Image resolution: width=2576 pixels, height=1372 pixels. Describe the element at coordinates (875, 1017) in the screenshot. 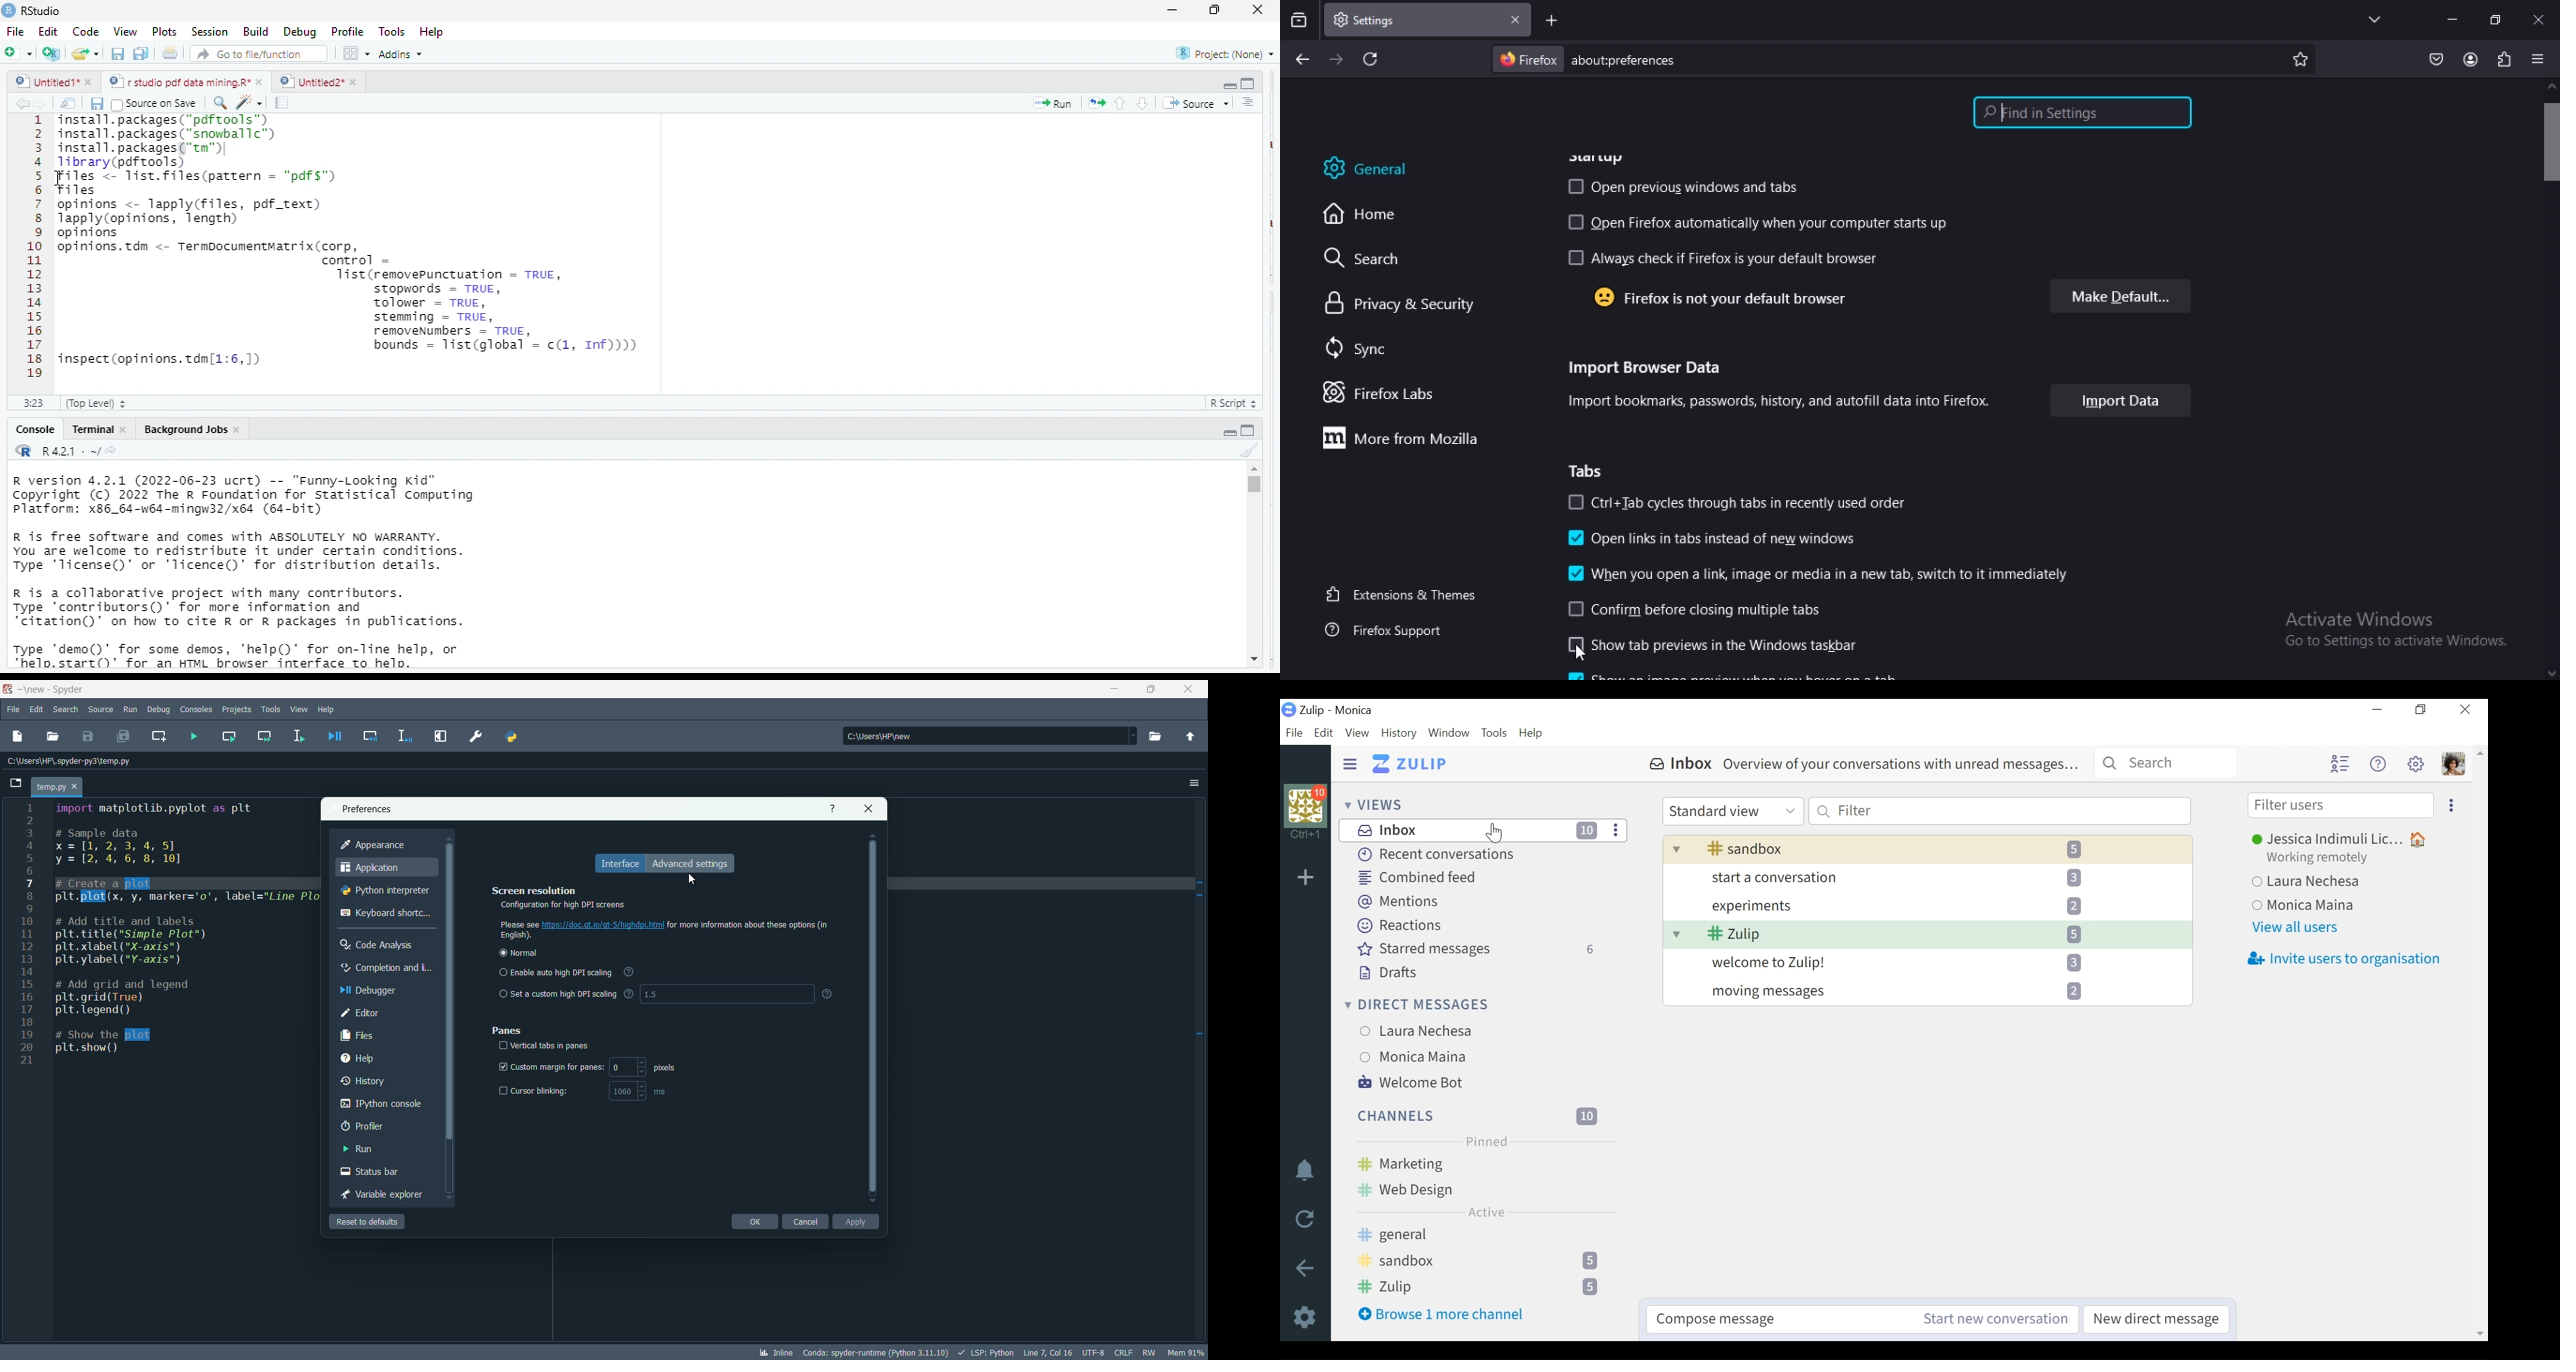

I see `vertical scrollbar` at that location.